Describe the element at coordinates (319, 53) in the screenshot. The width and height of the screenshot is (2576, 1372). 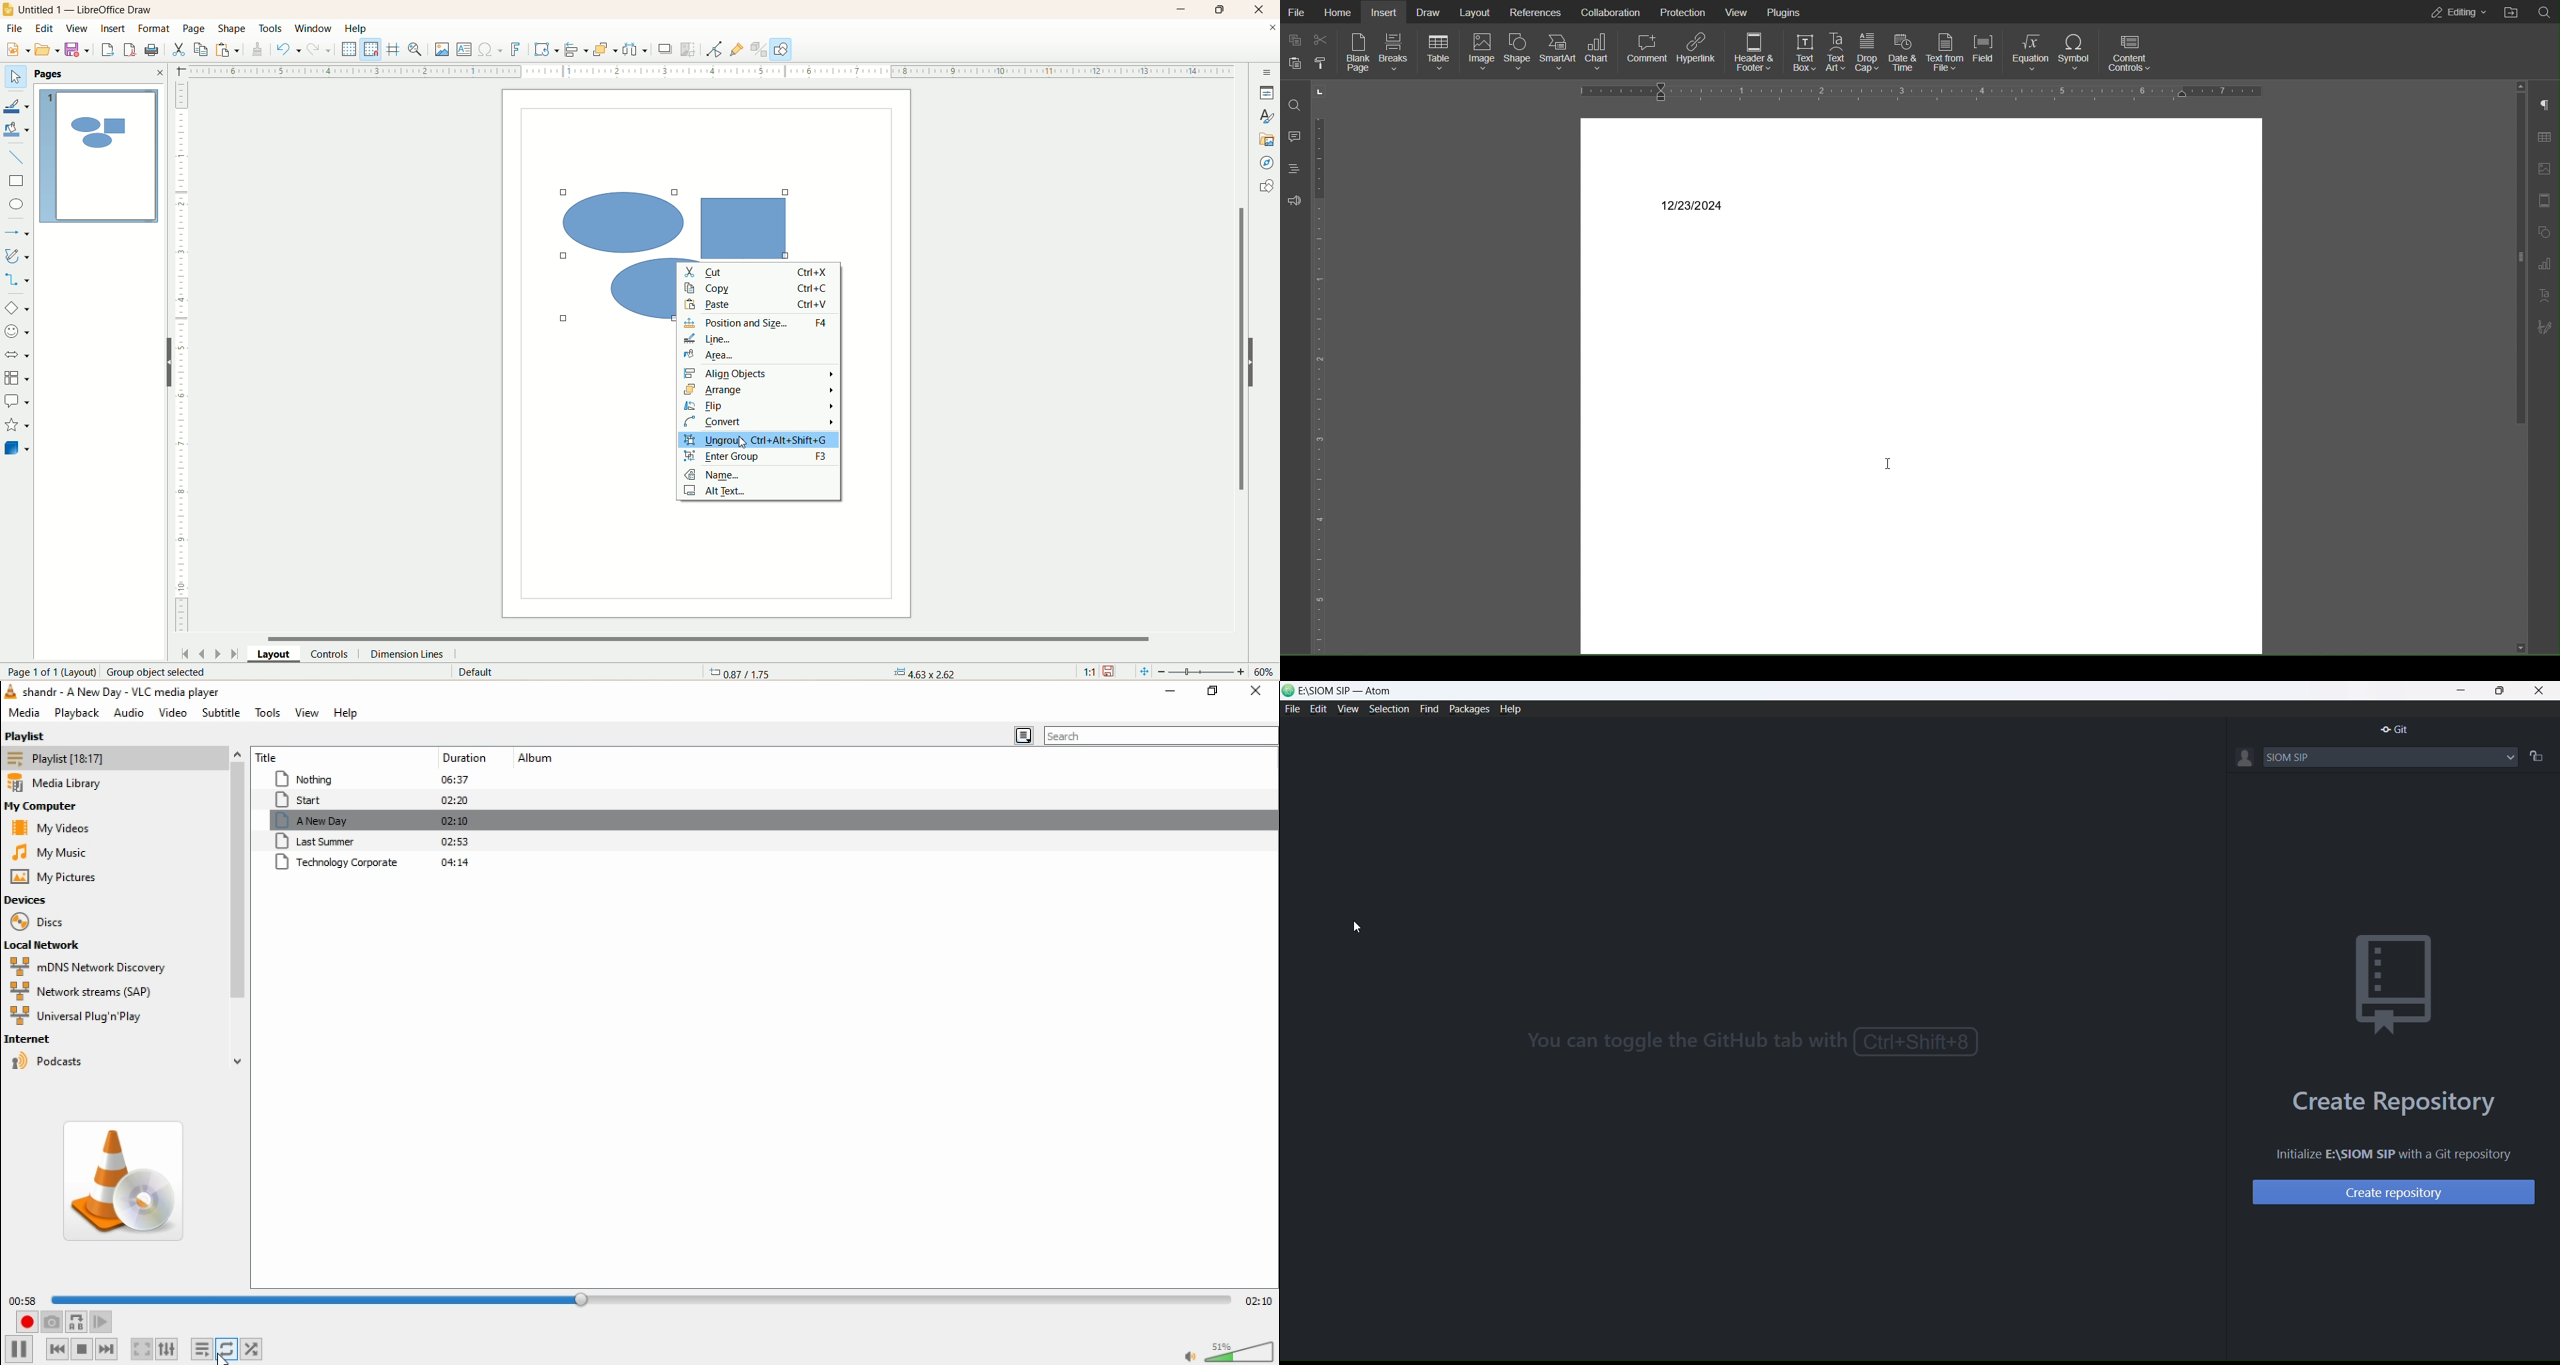
I see `redo` at that location.